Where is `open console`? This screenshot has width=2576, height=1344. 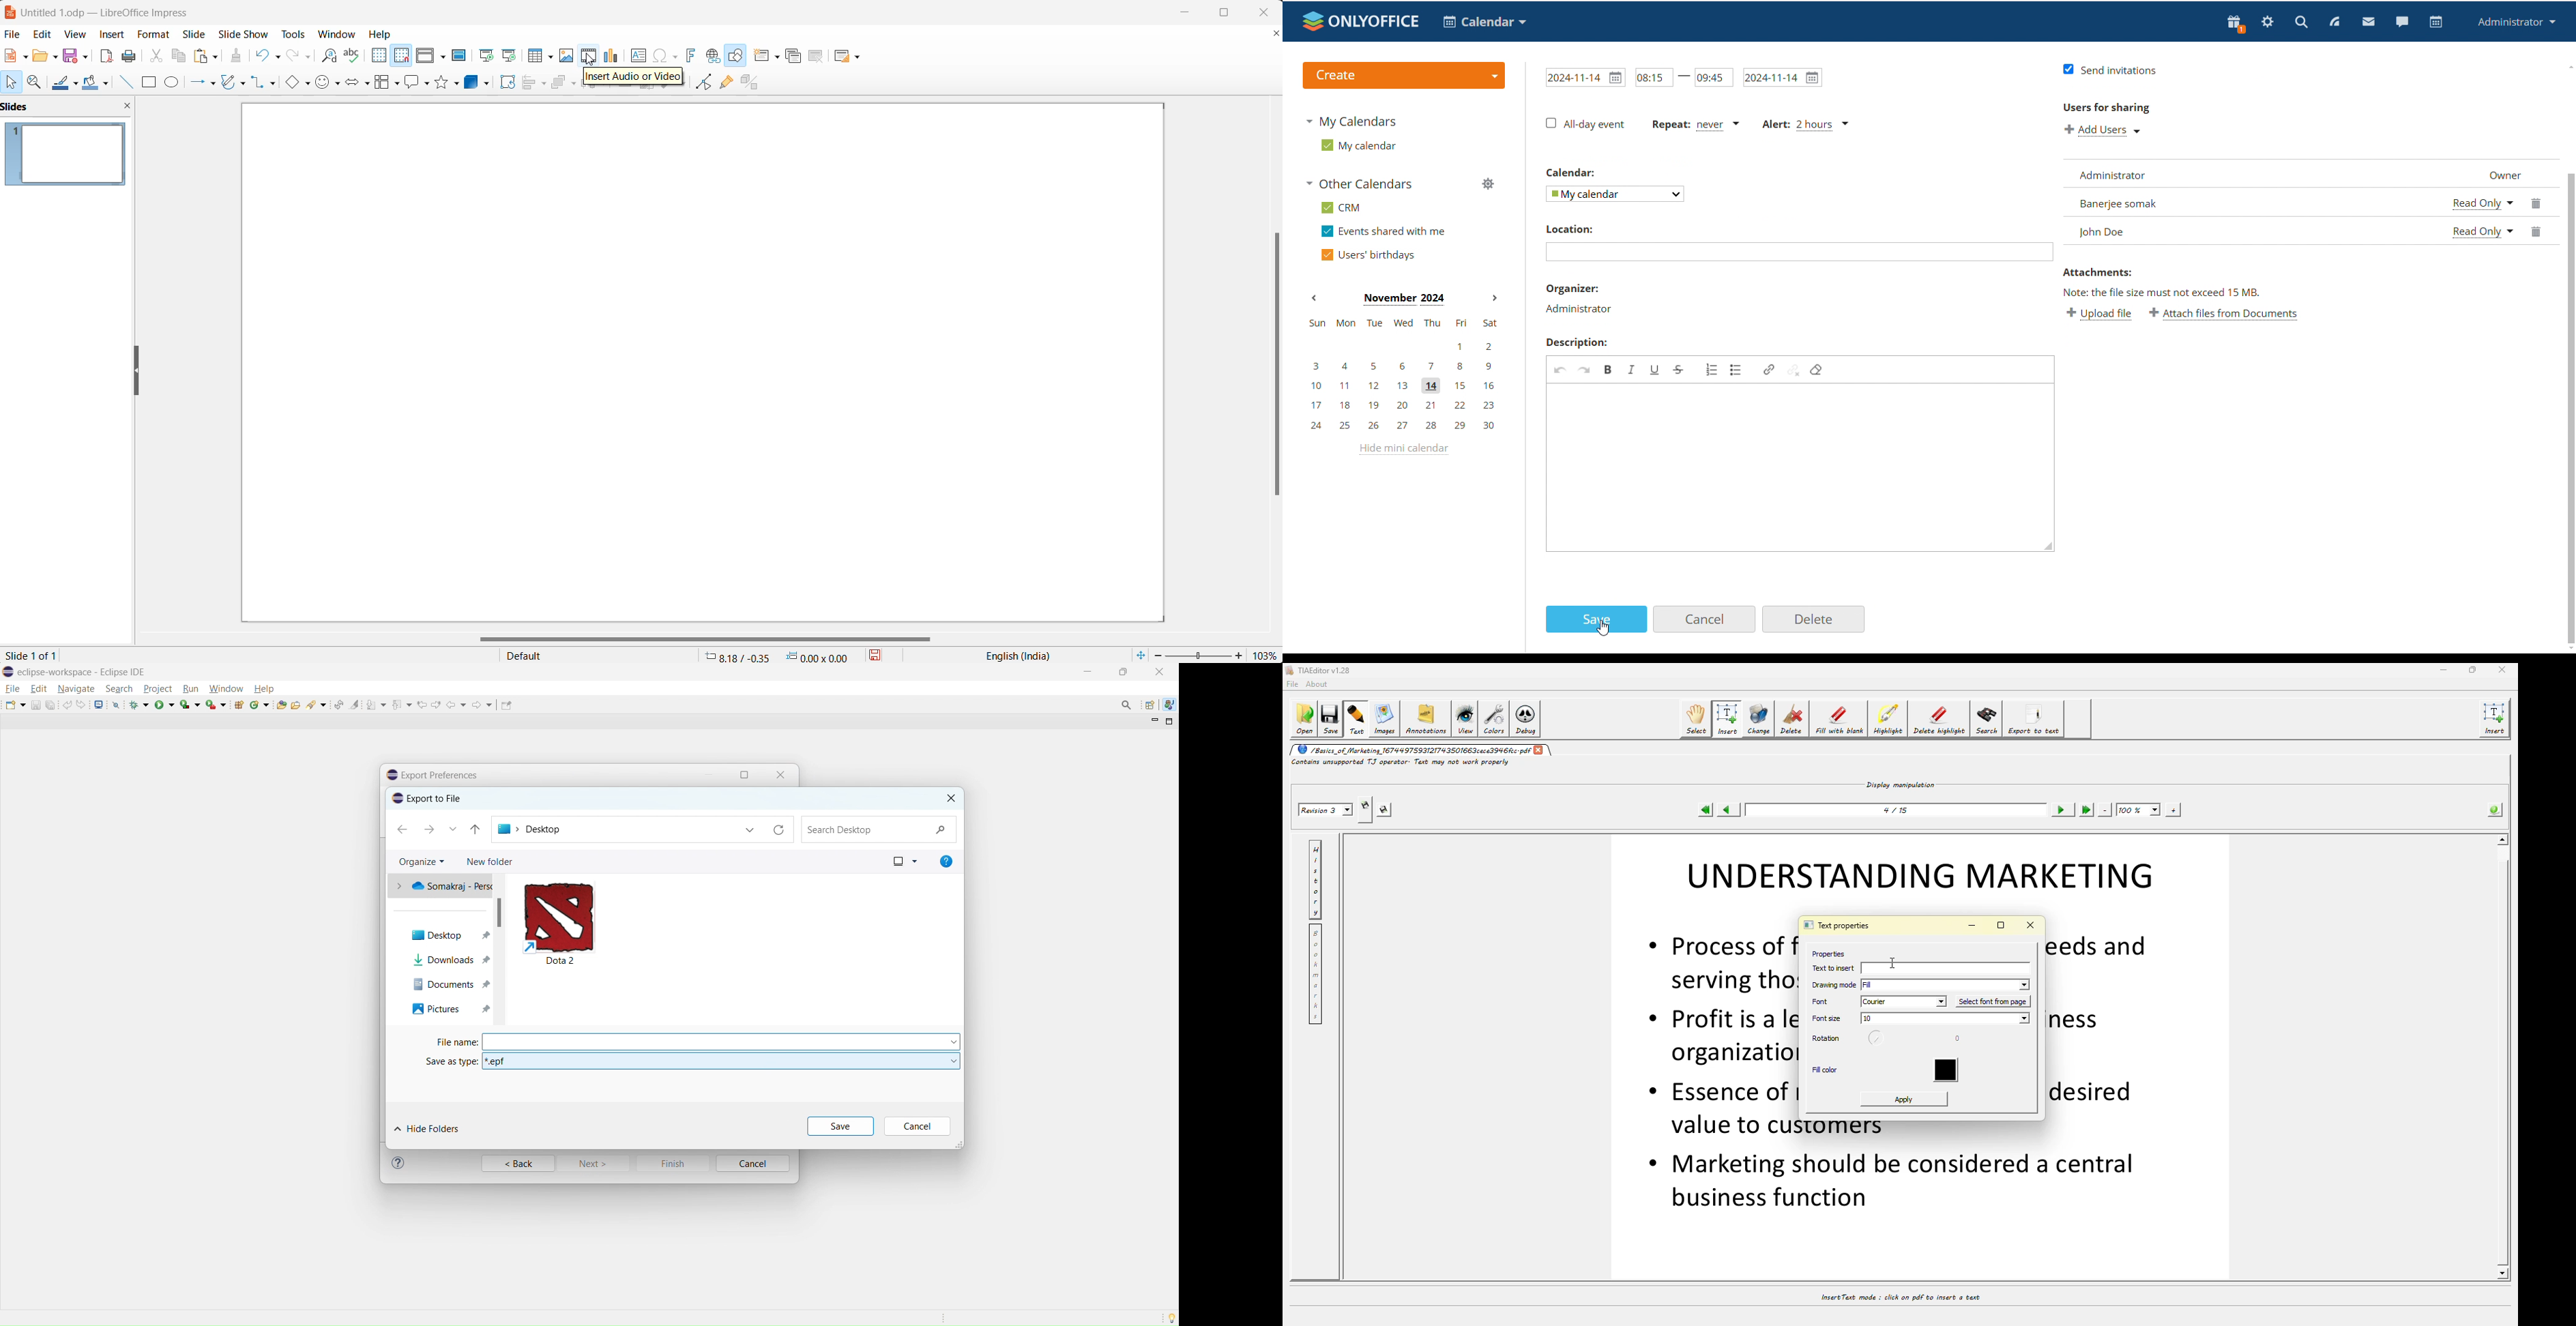 open console is located at coordinates (99, 704).